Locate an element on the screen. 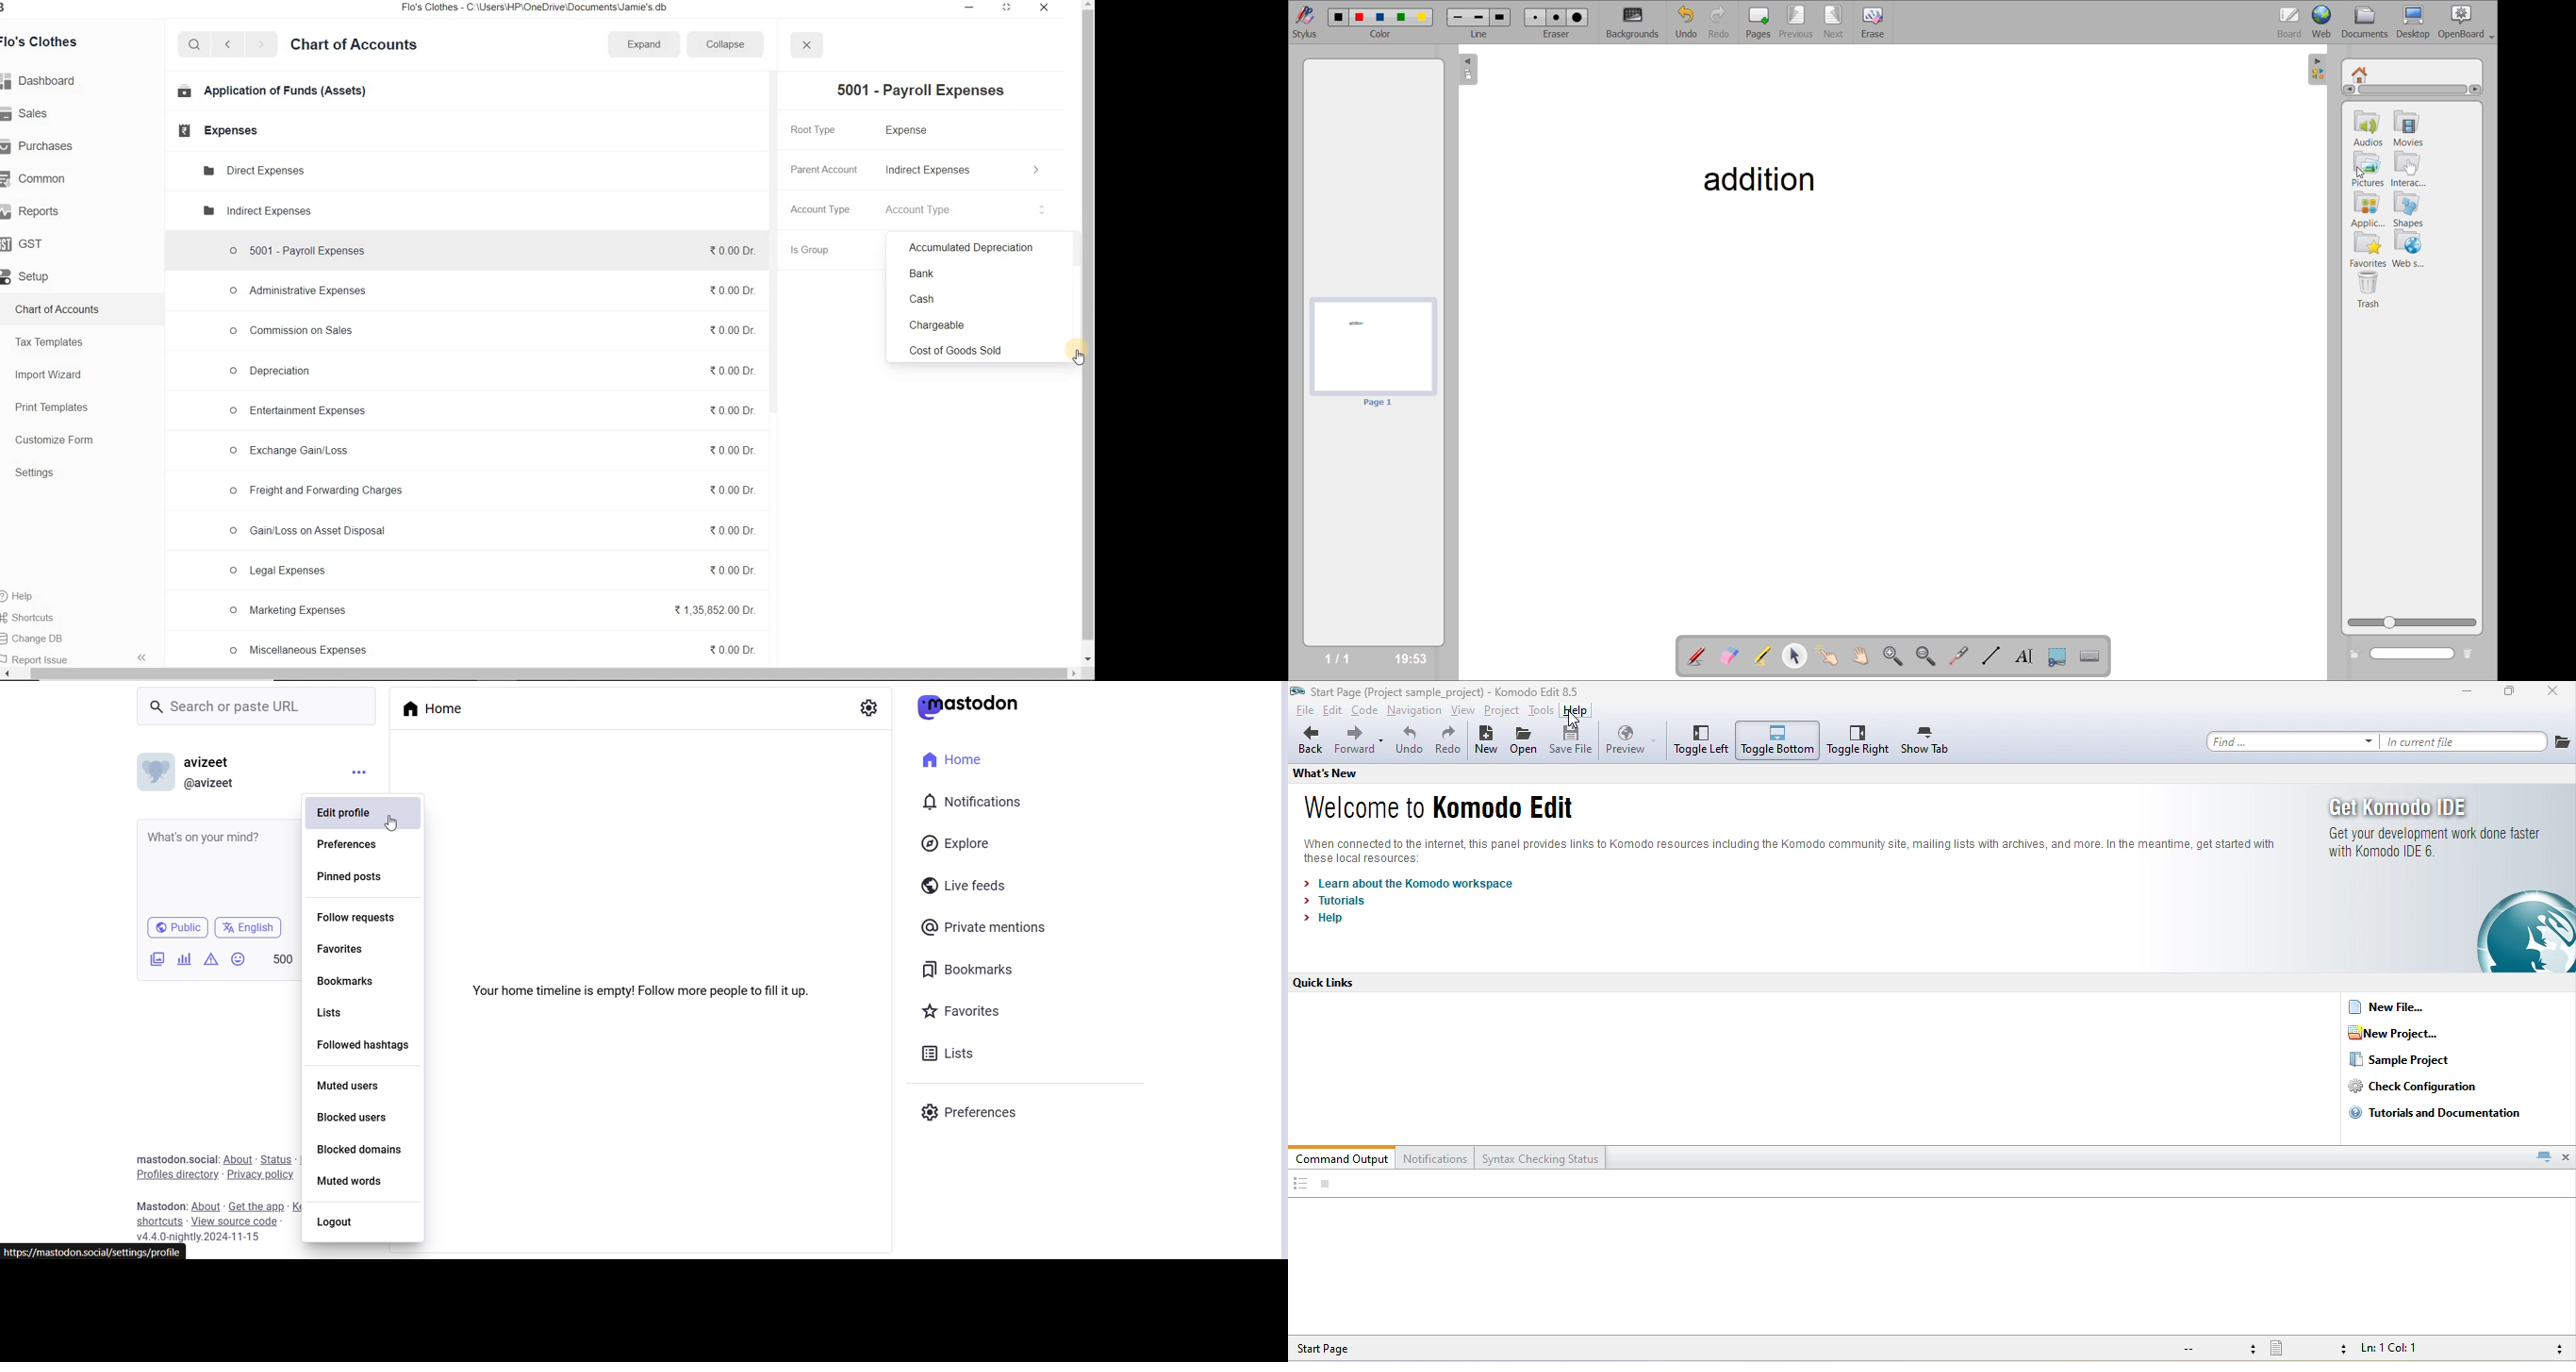  restore down is located at coordinates (1008, 8).